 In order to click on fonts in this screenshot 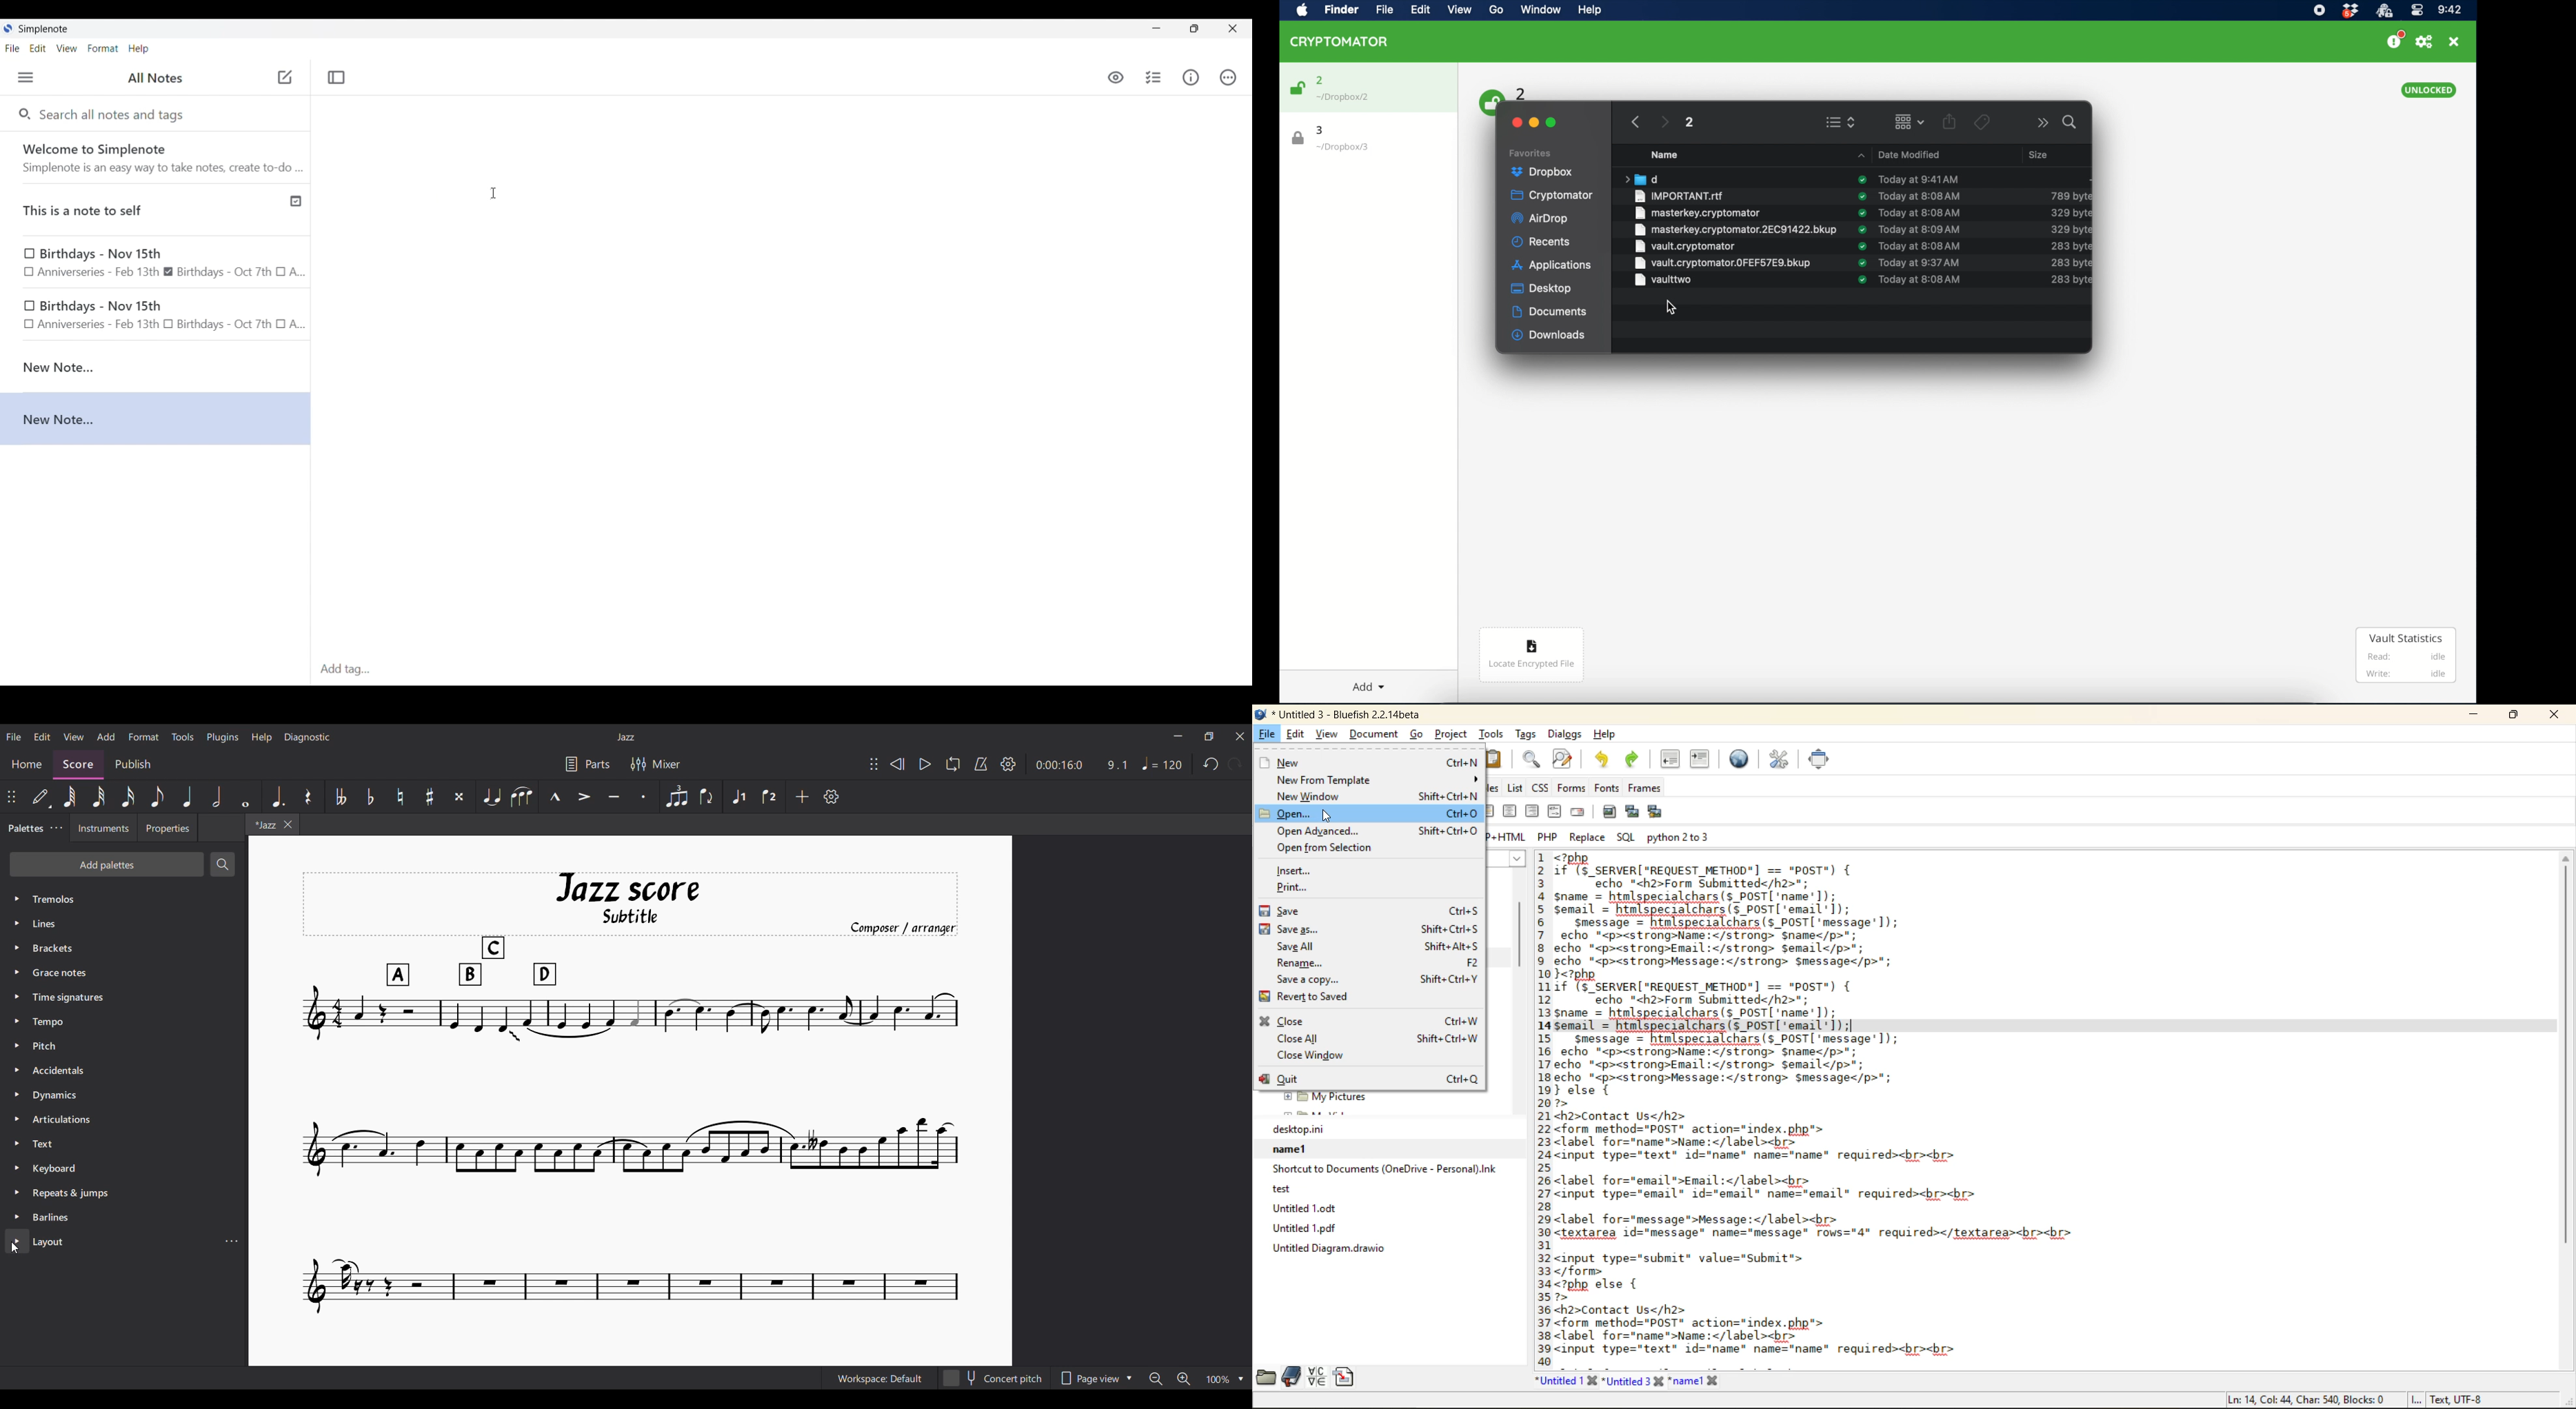, I will do `click(1604, 789)`.